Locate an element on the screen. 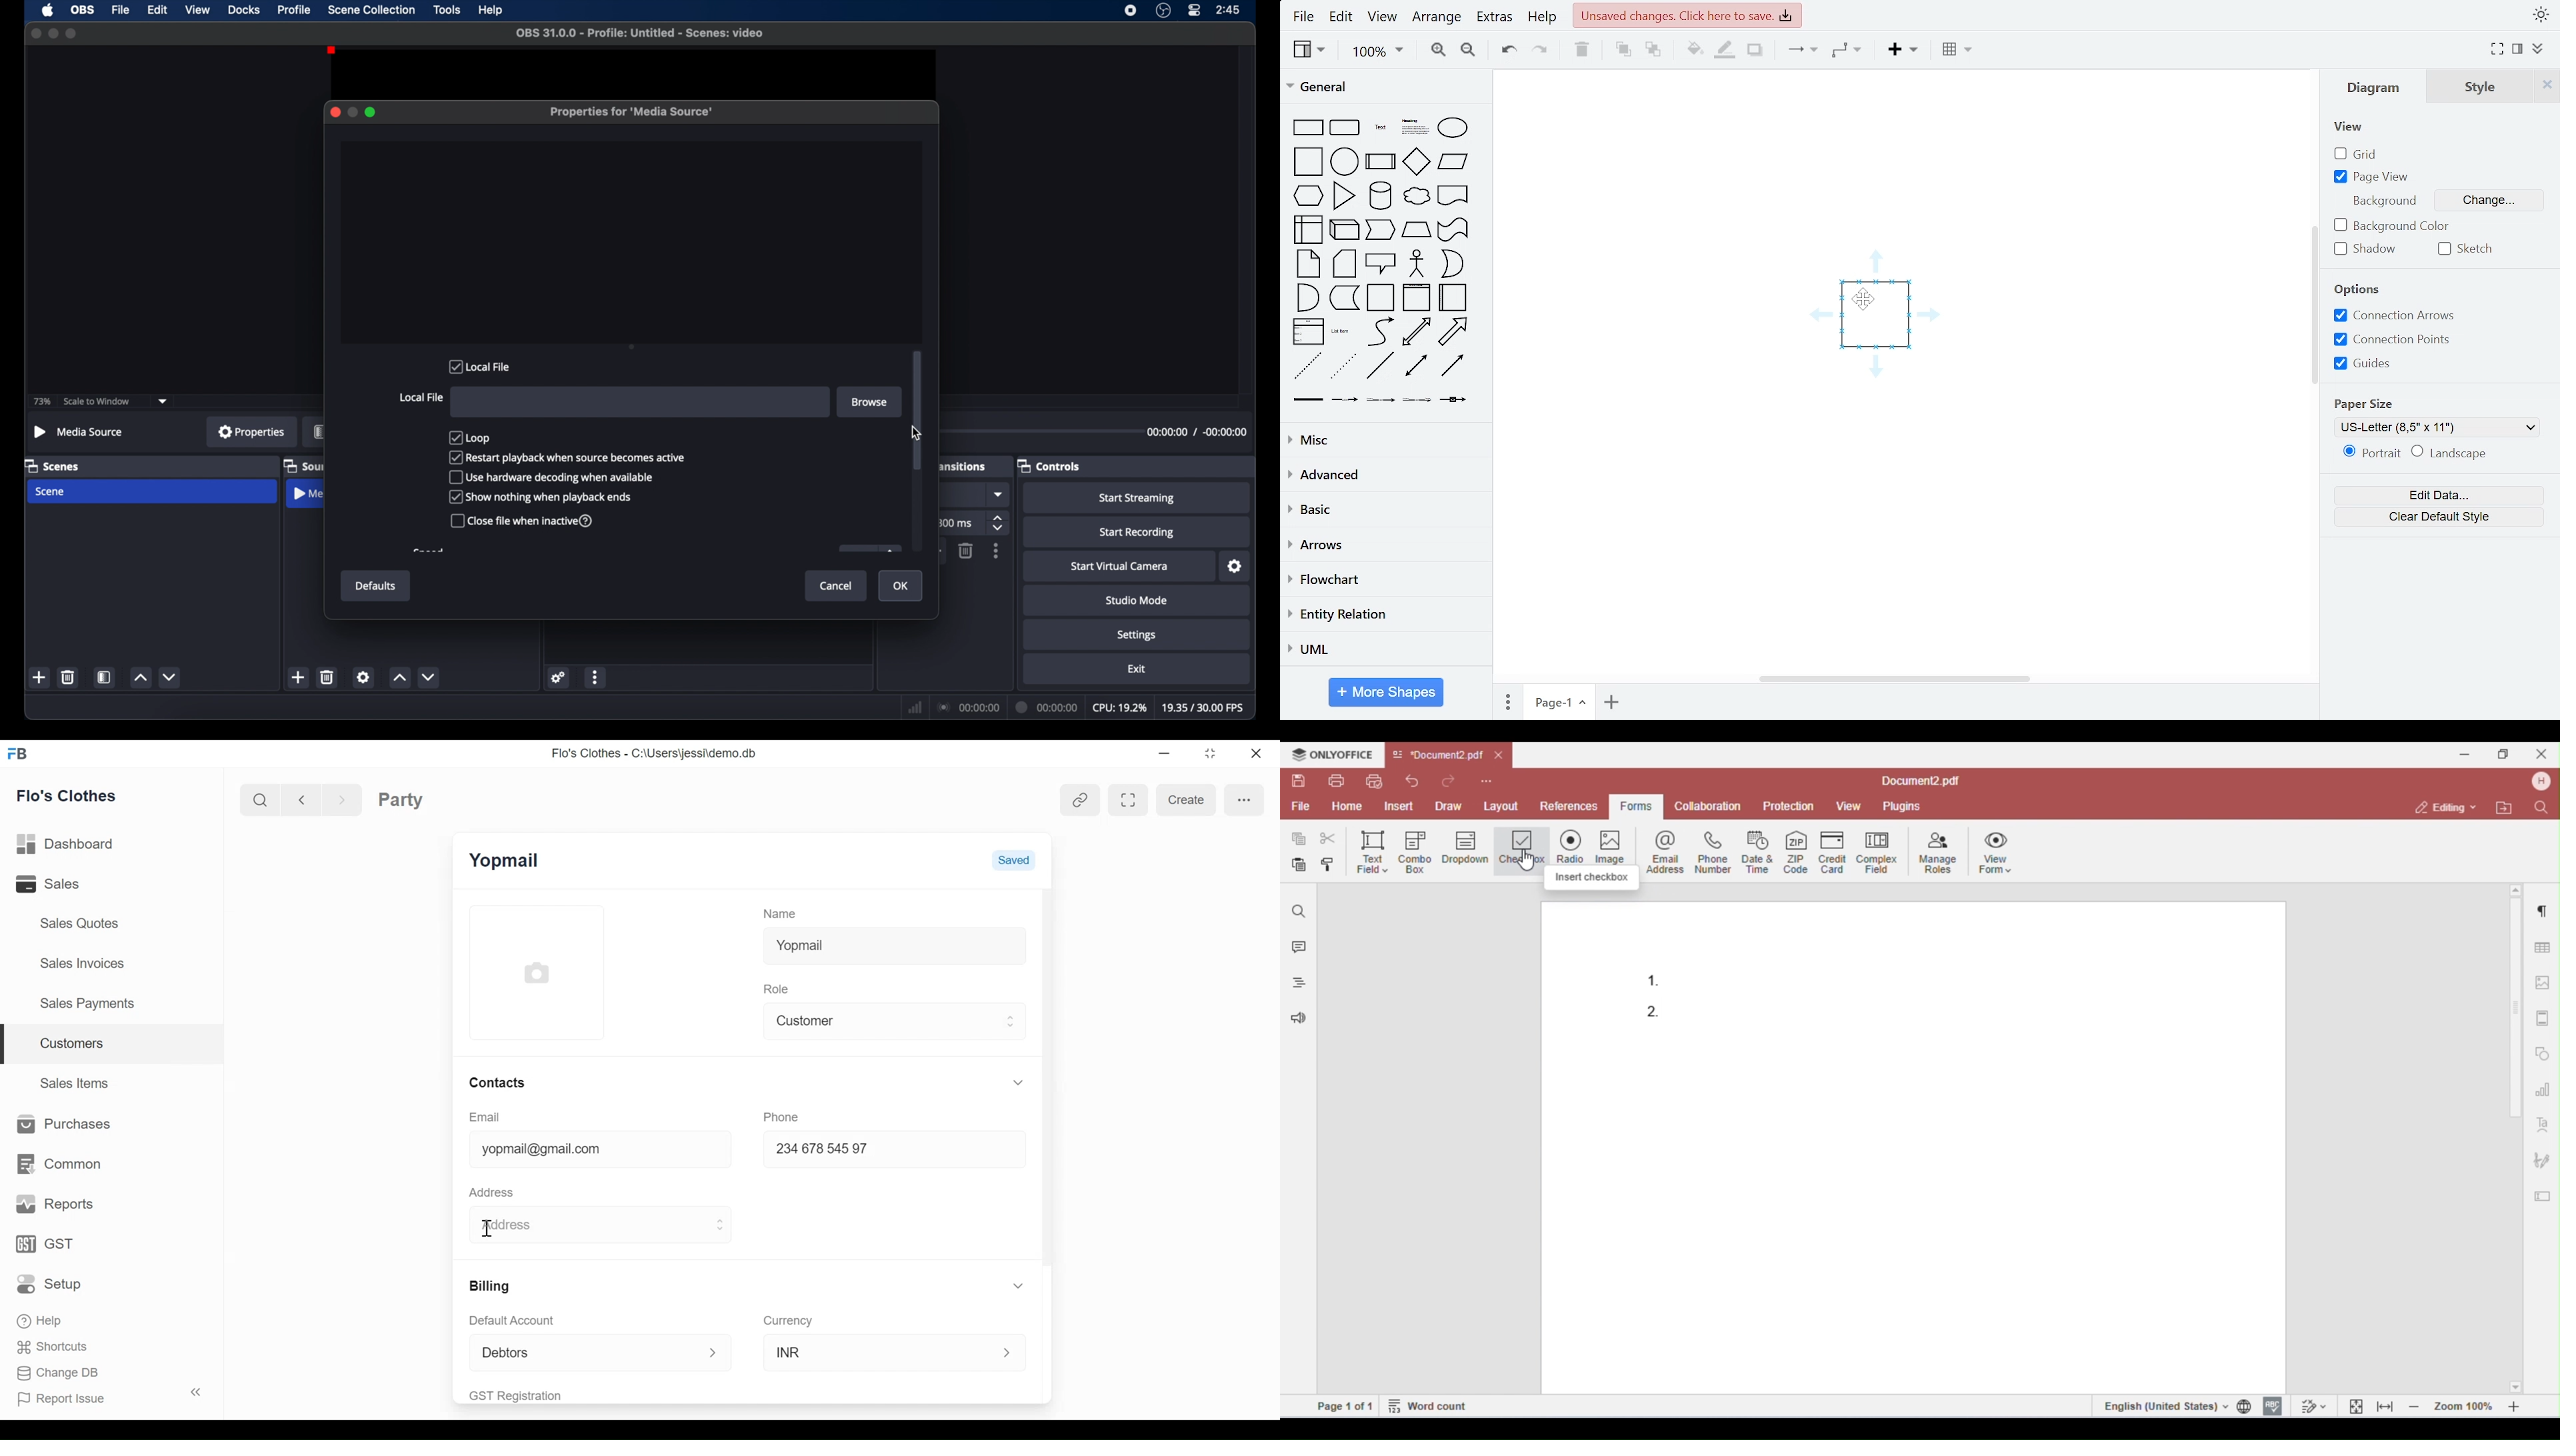 The width and height of the screenshot is (2576, 1456). scenes is located at coordinates (53, 465).